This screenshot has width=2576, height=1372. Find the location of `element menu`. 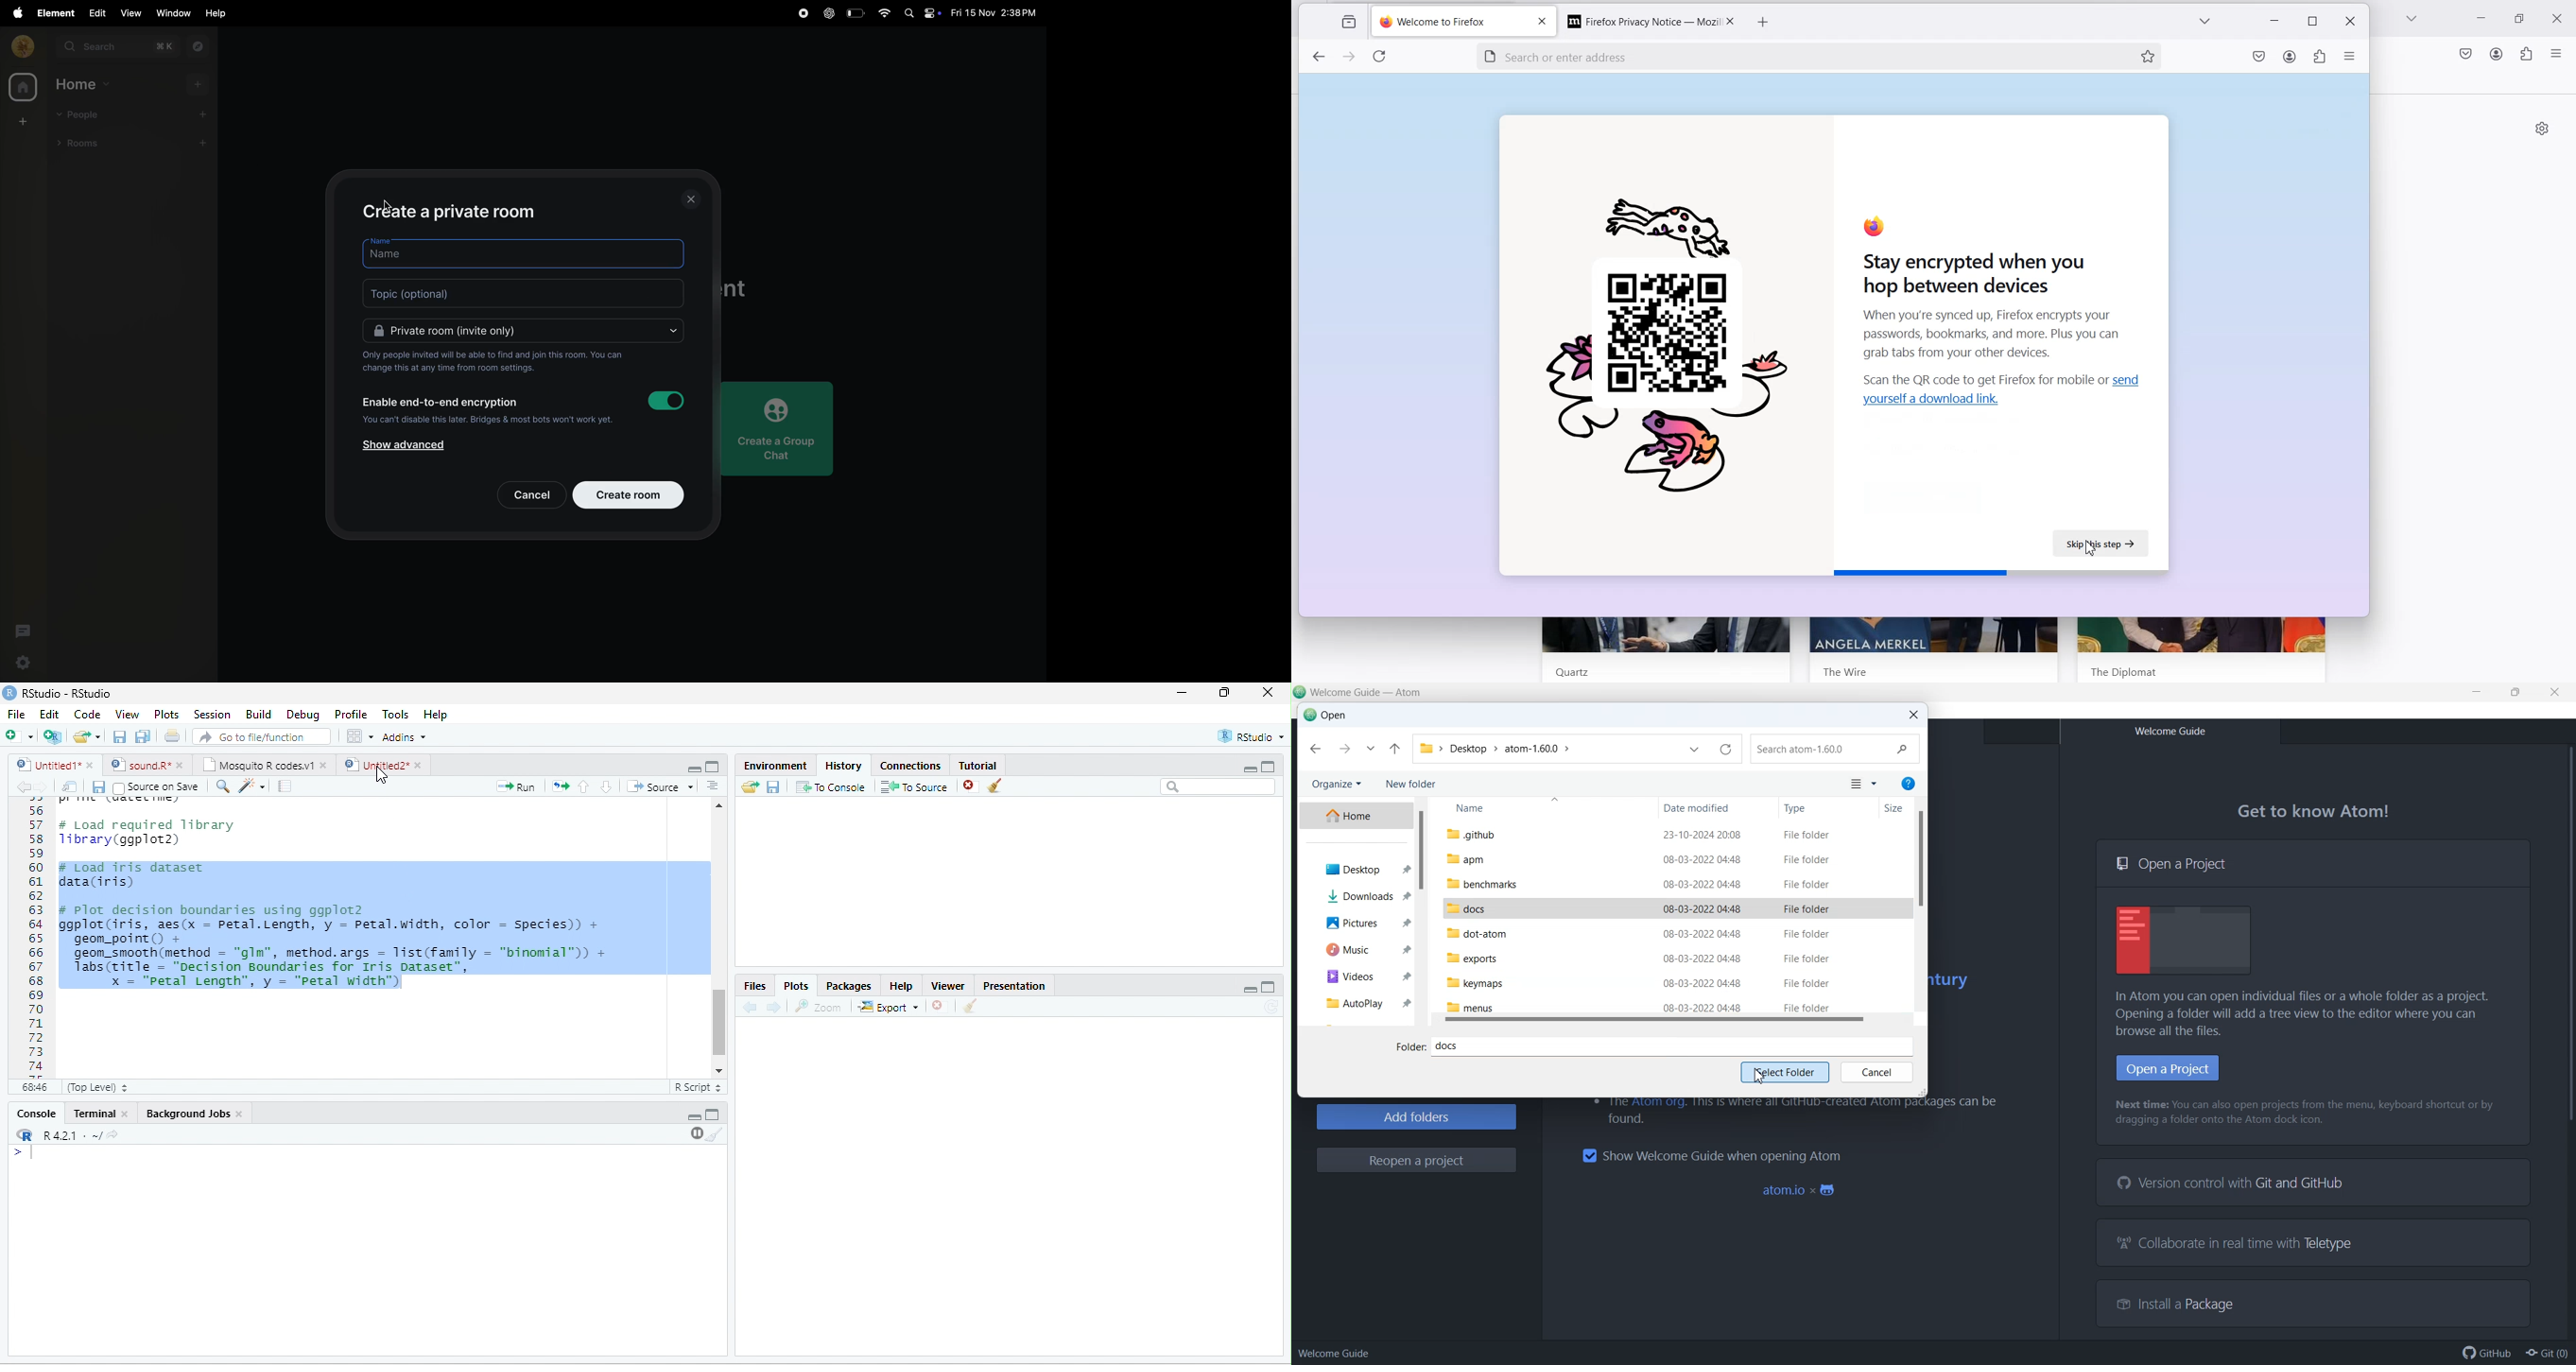

element menu is located at coordinates (53, 12).